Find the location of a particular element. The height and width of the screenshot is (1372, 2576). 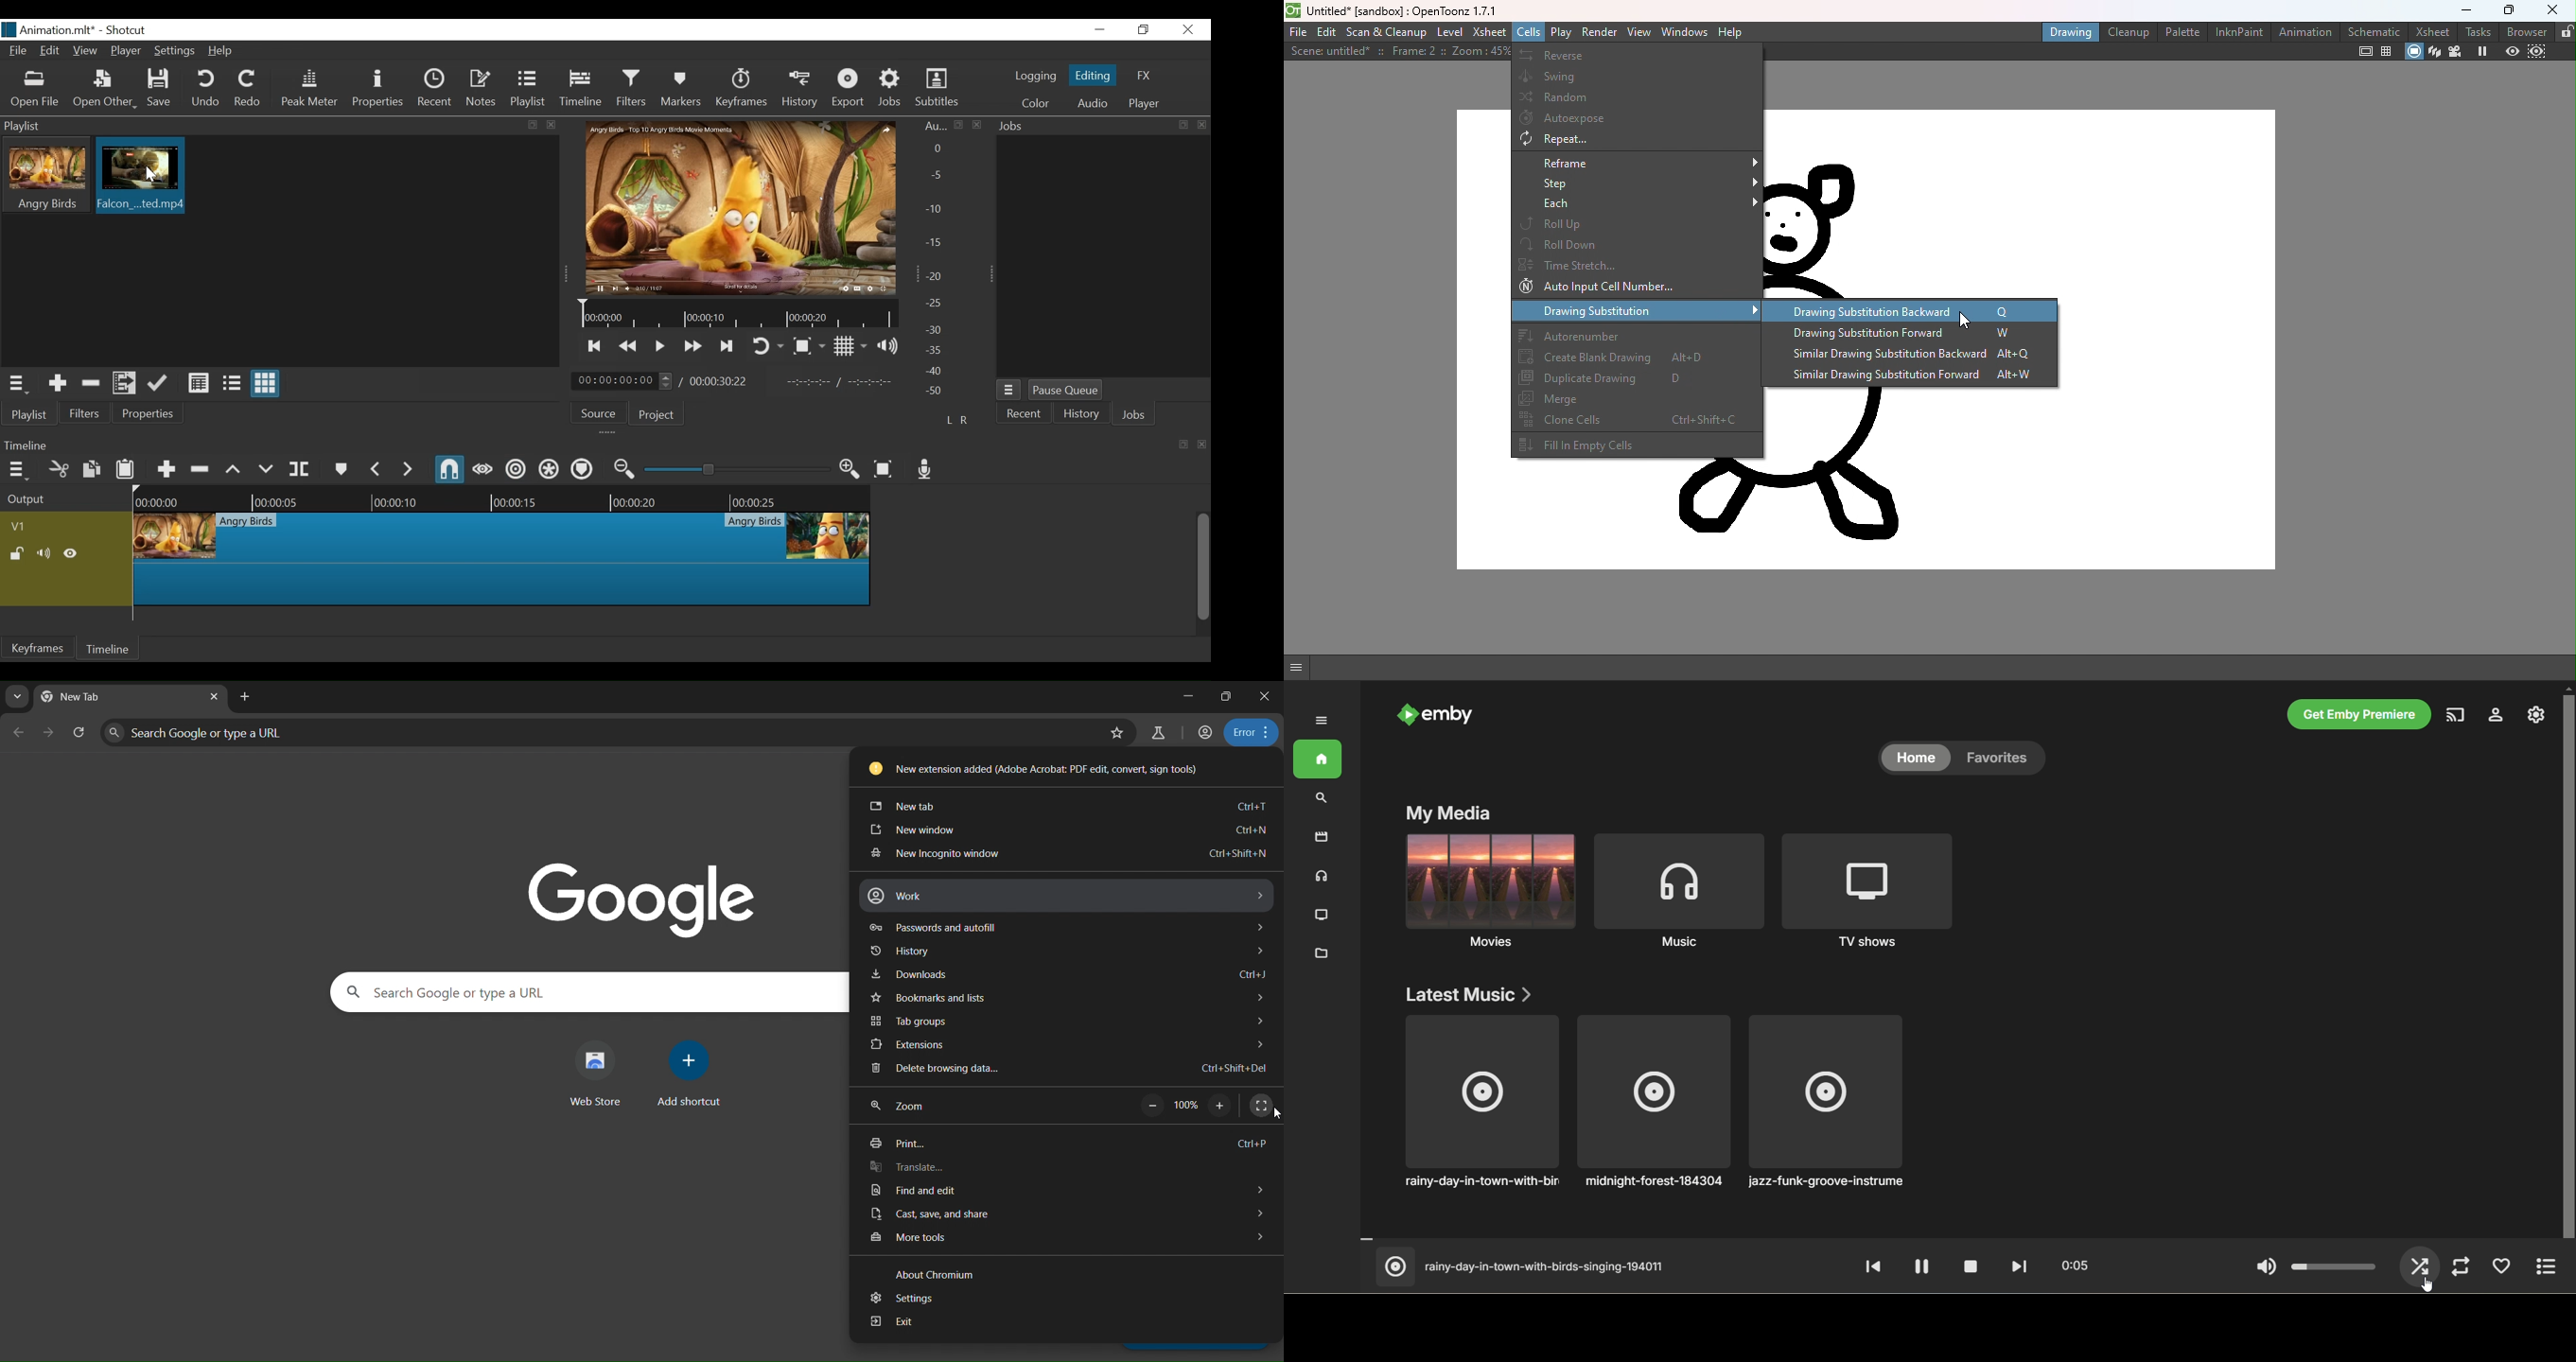

search  google or type a URL is located at coordinates (591, 991).